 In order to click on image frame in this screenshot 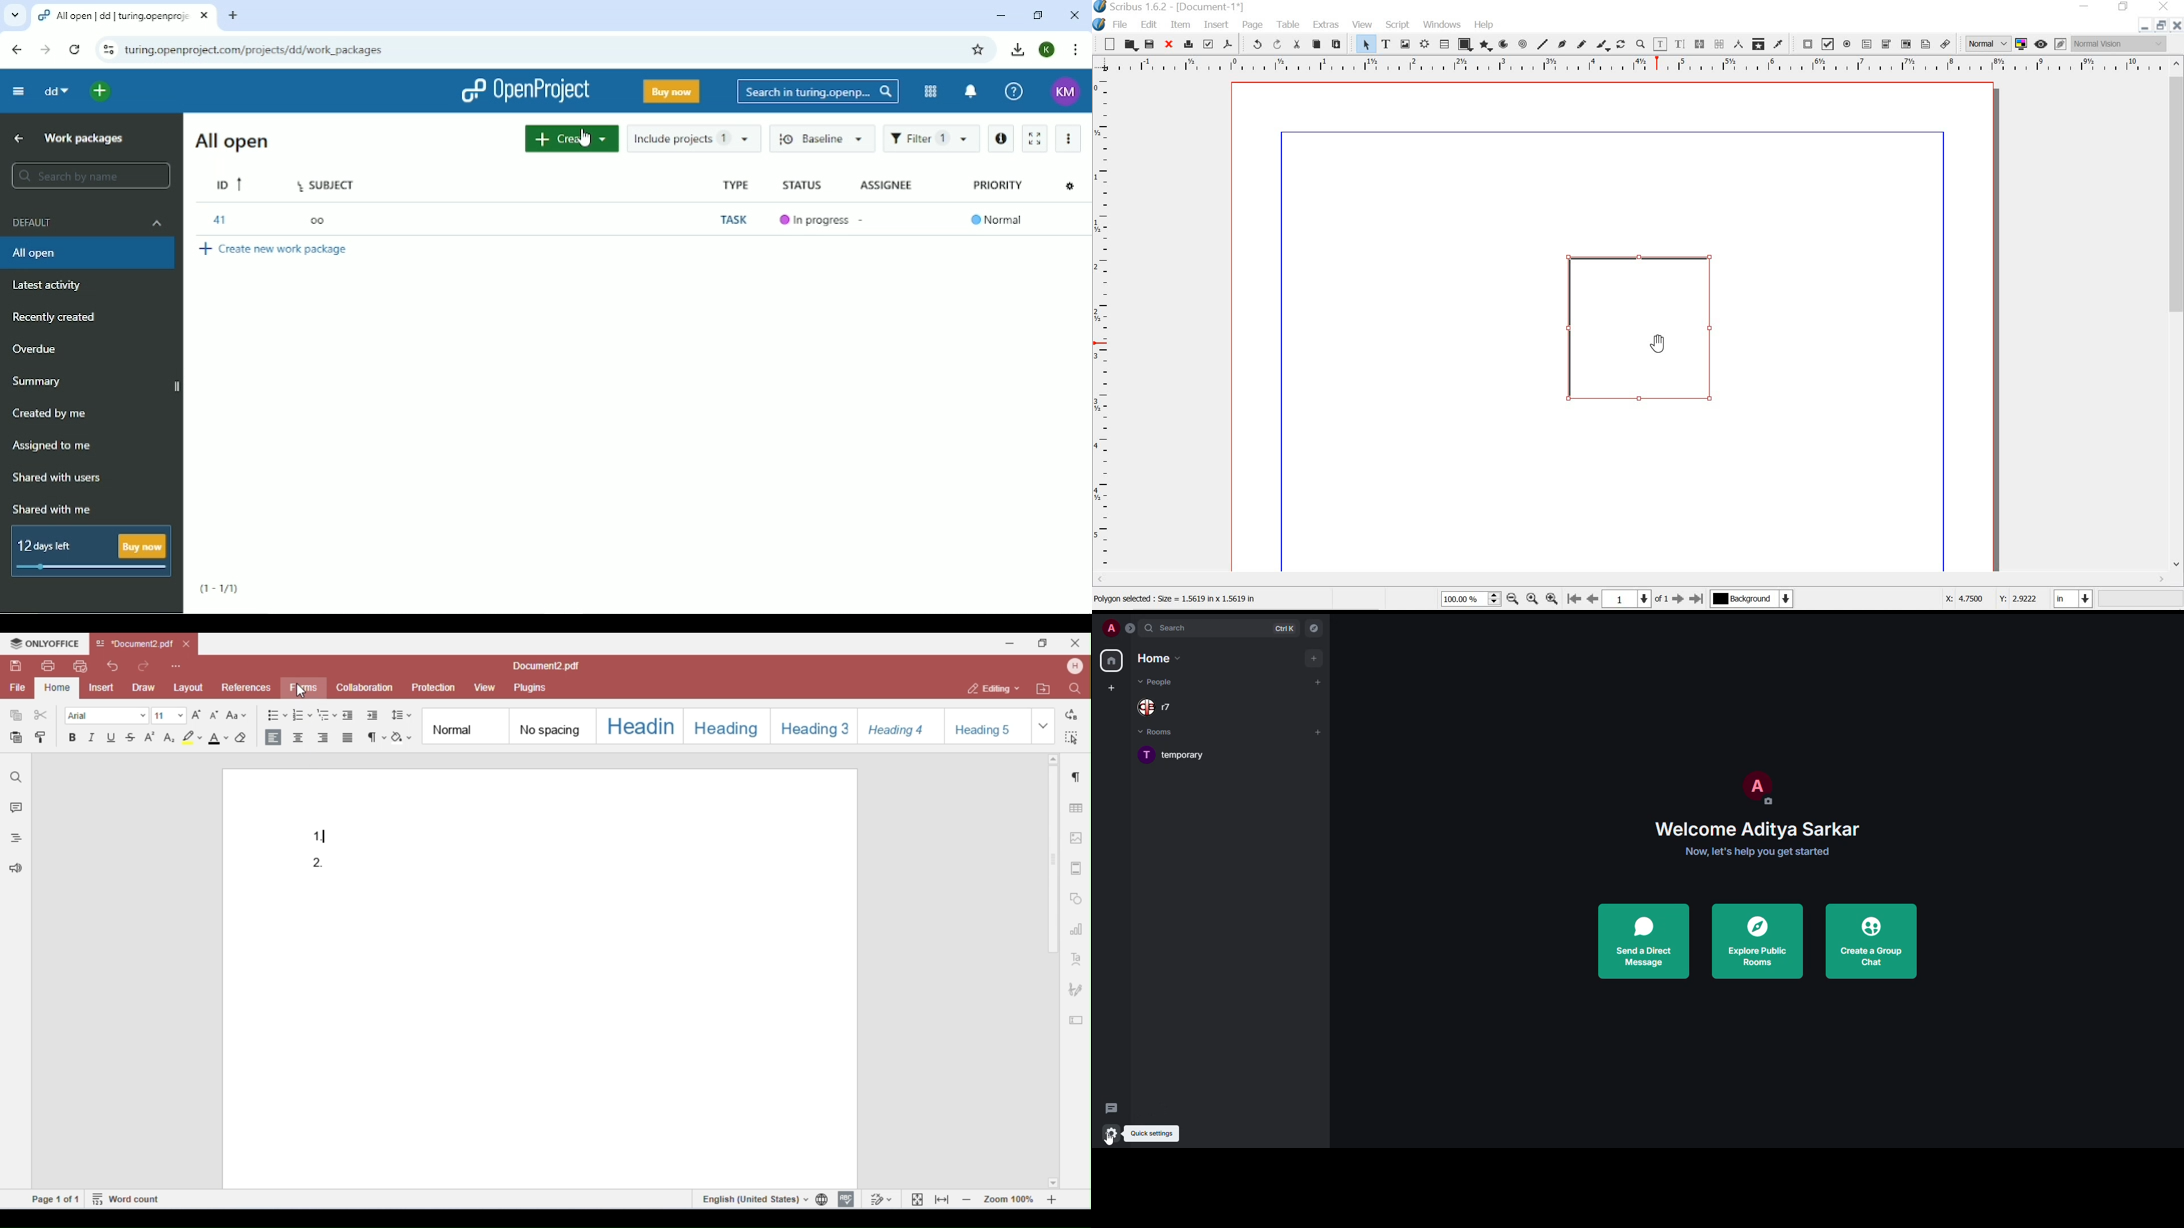, I will do `click(1405, 44)`.